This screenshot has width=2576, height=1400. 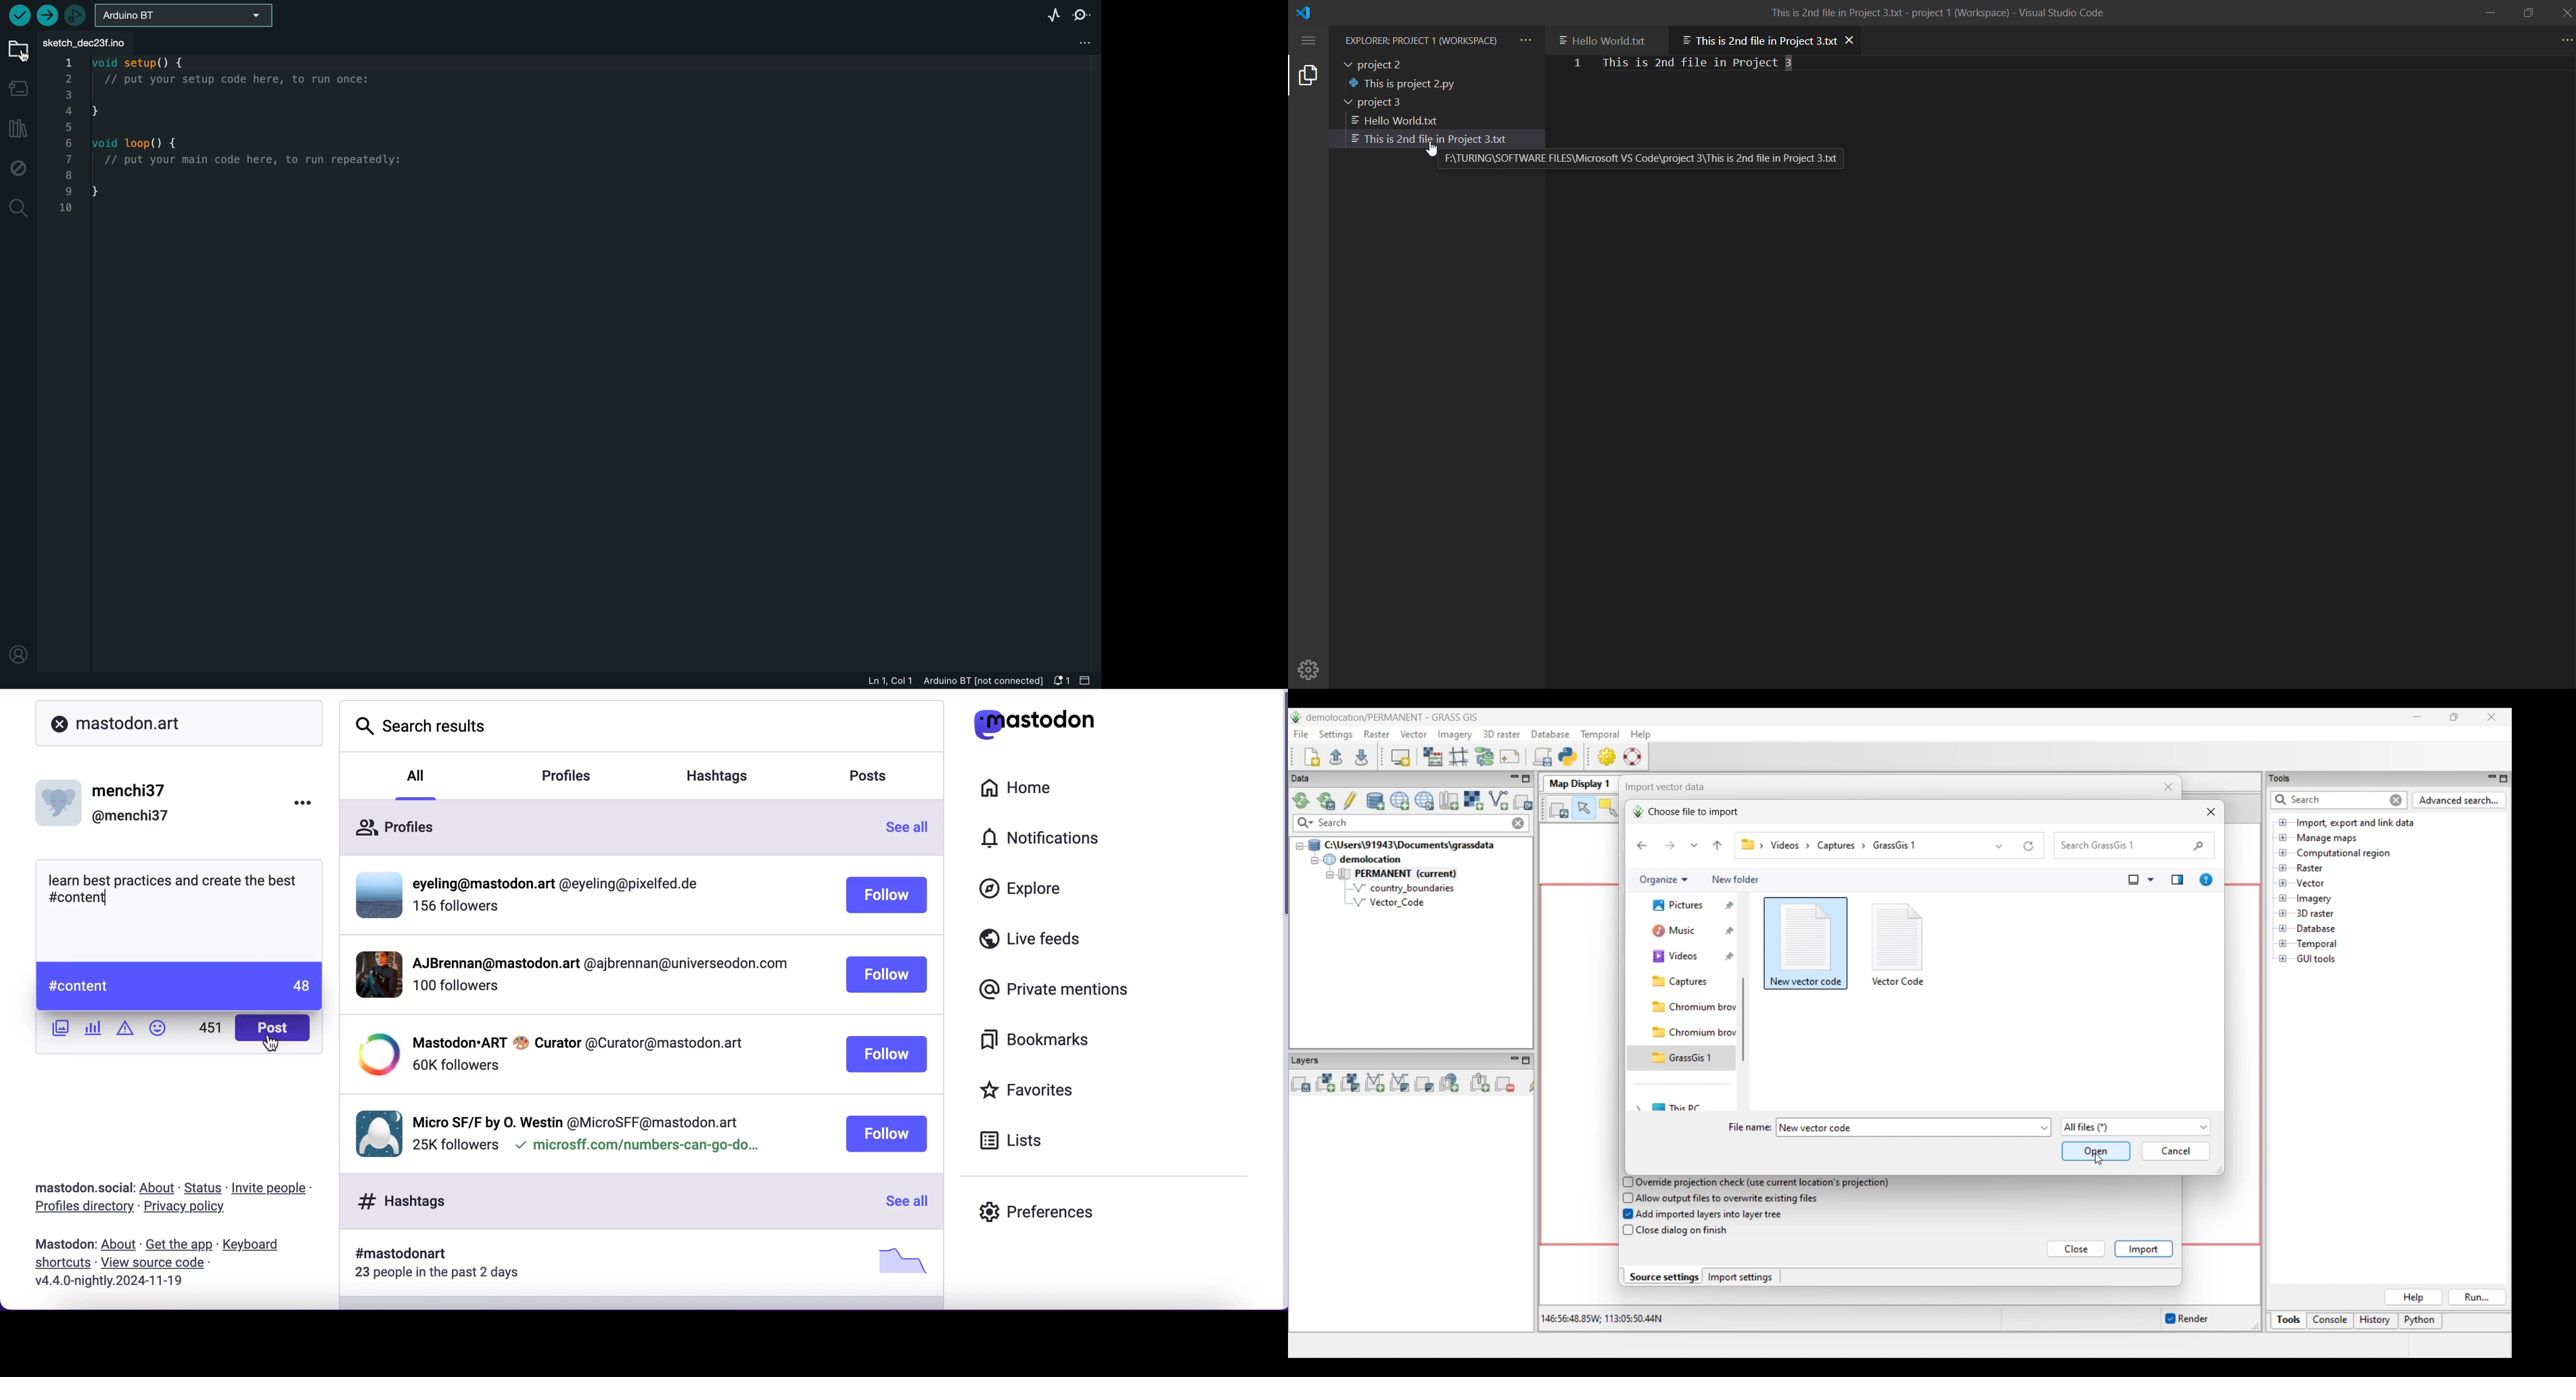 I want to click on add warnings, so click(x=125, y=1032).